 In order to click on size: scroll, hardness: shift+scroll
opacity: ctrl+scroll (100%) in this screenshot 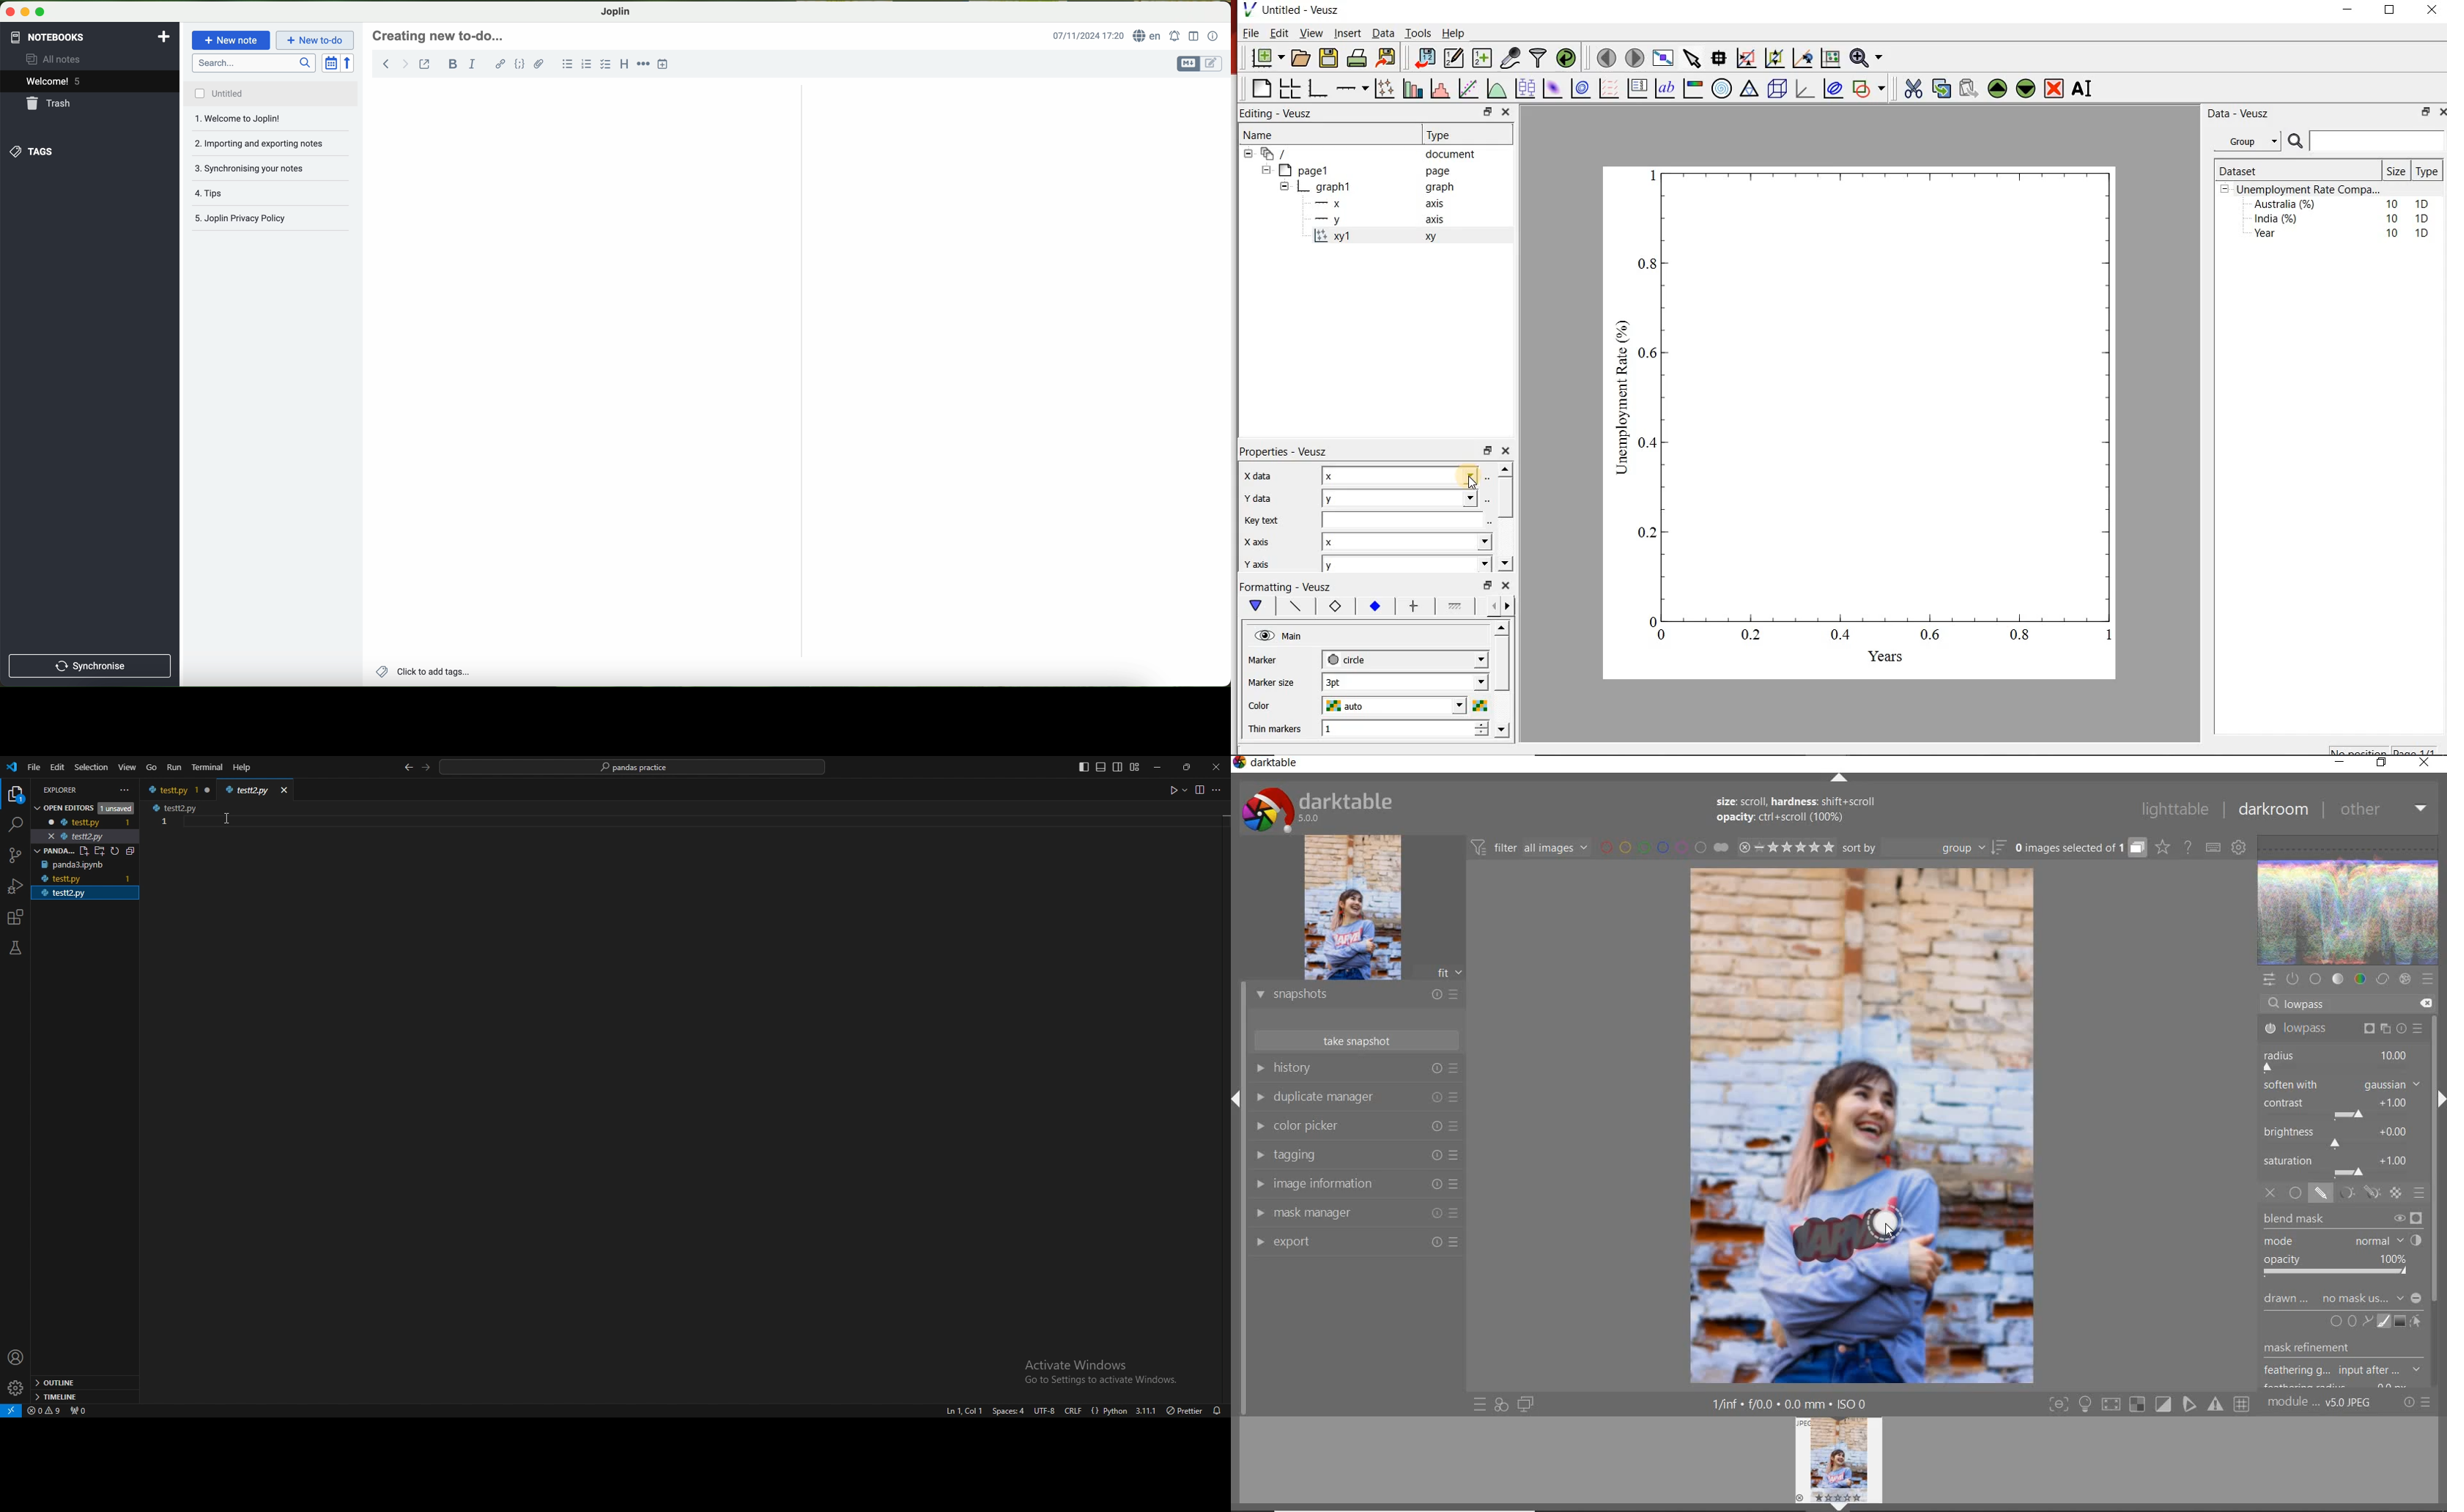, I will do `click(1799, 812)`.